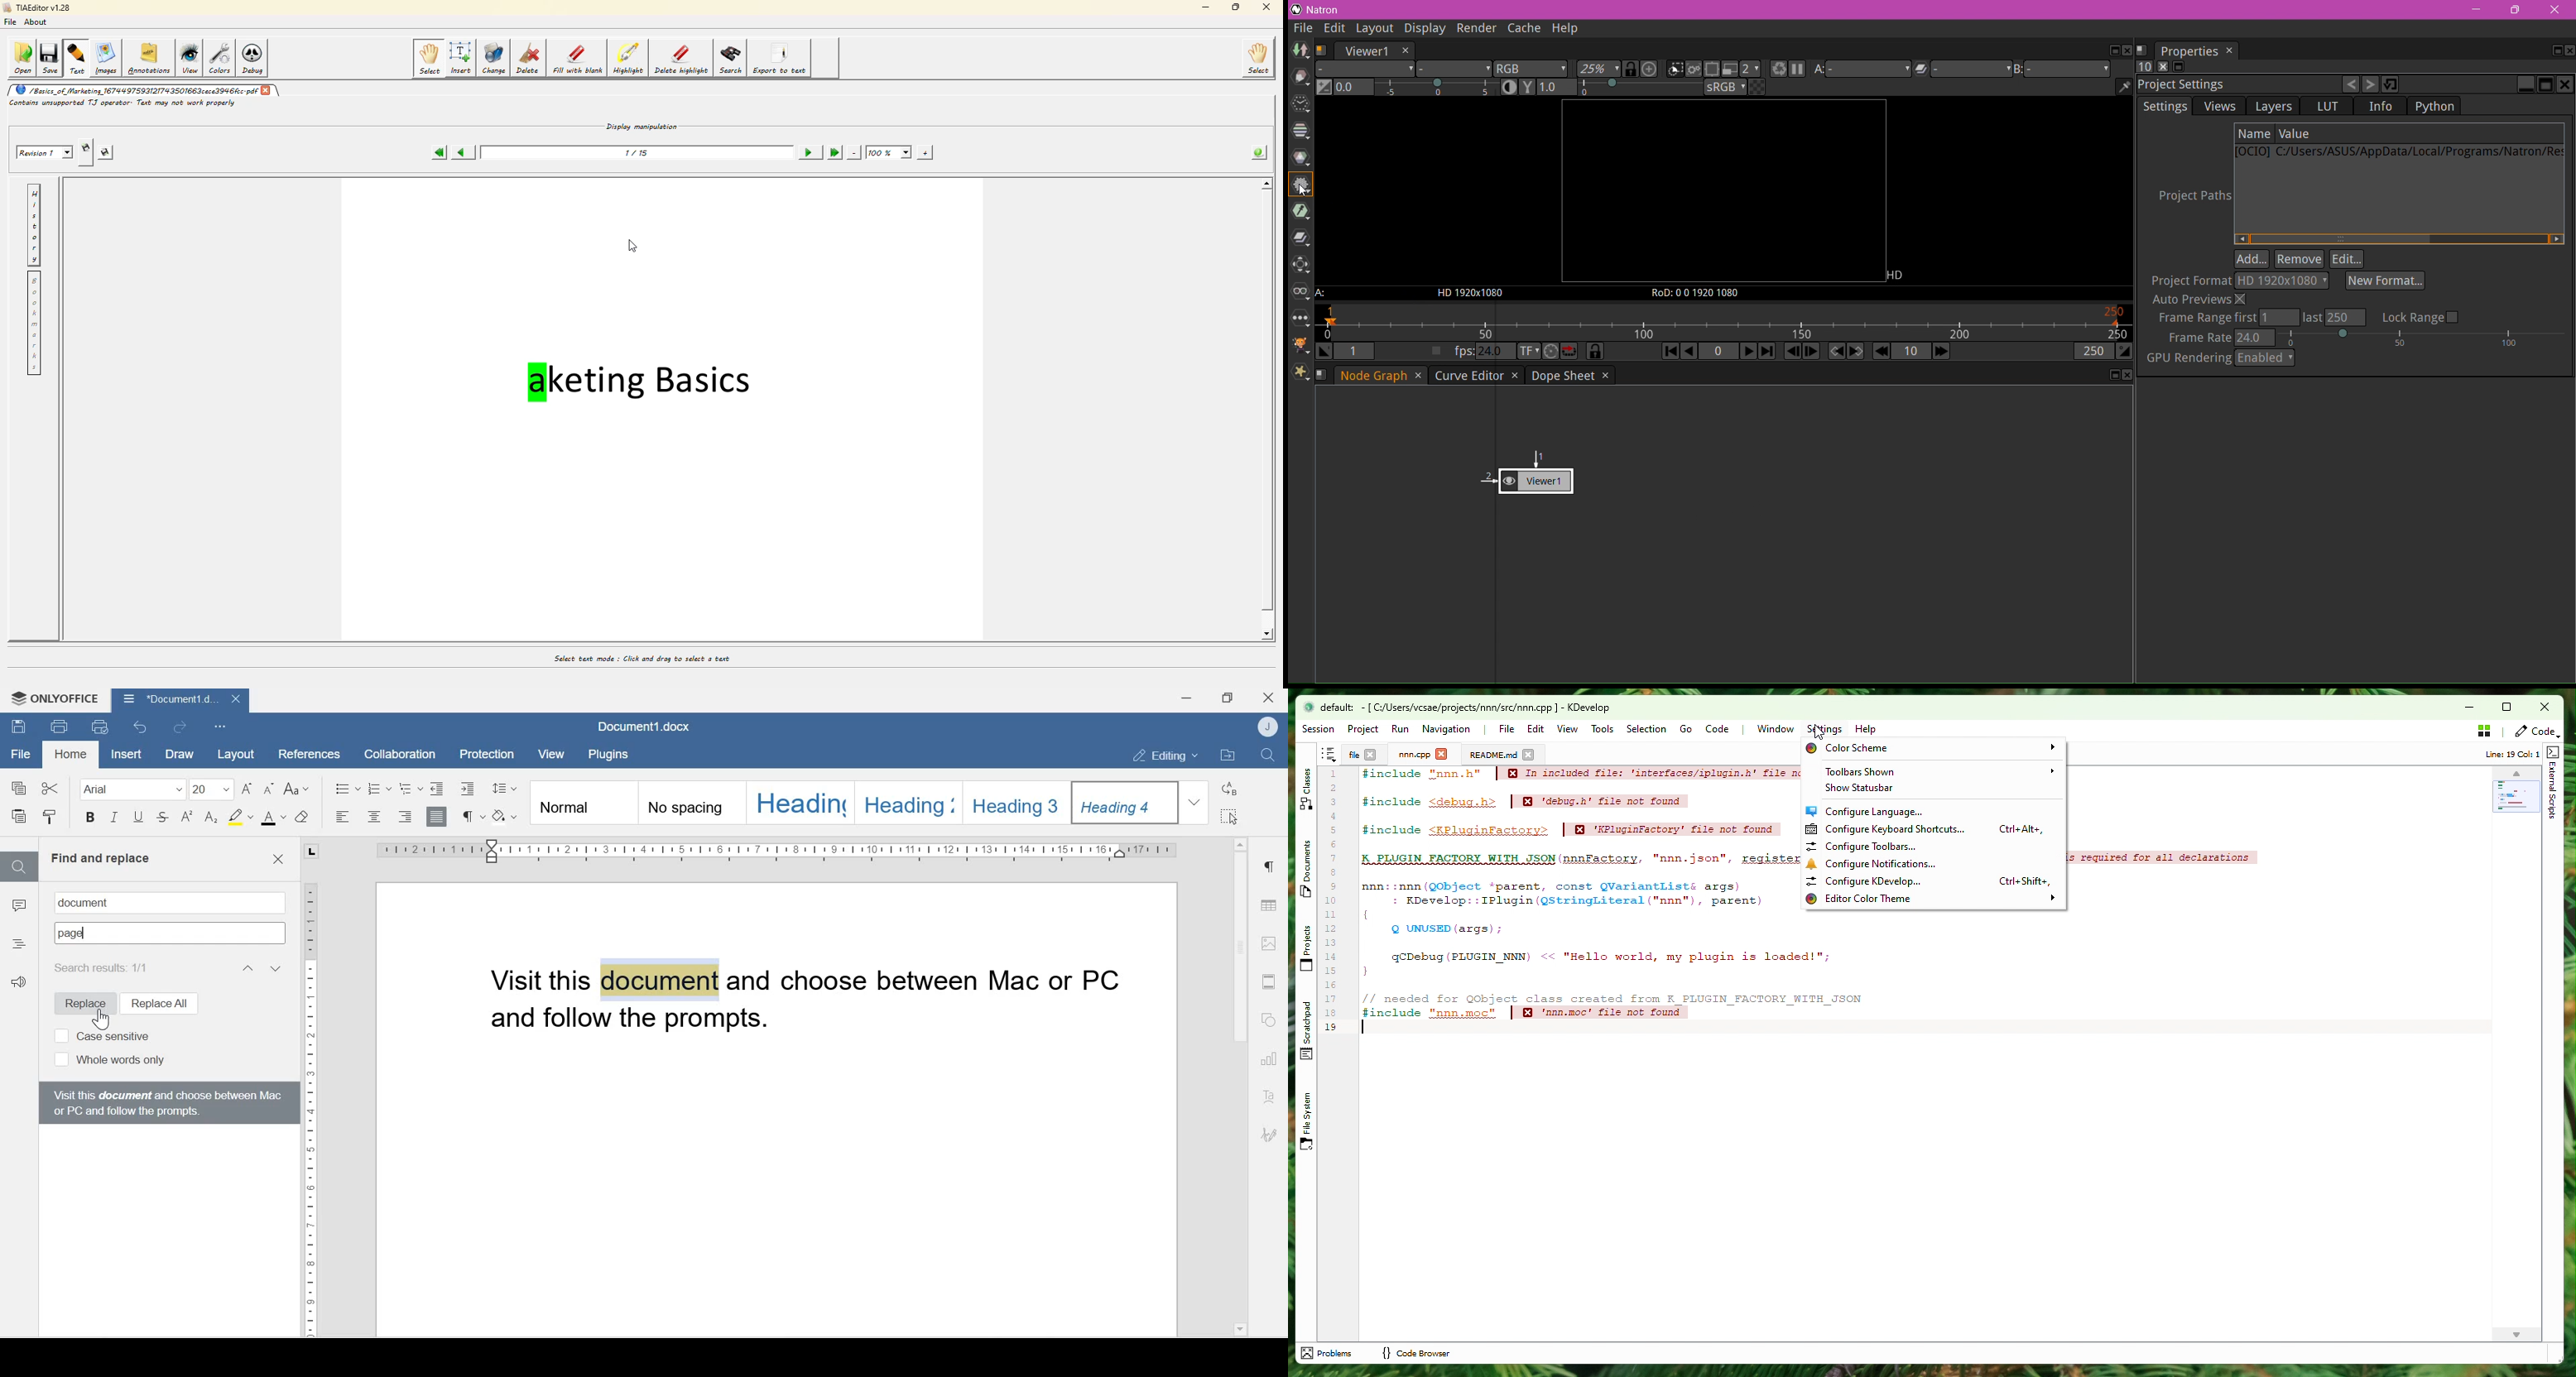  Describe the element at coordinates (1271, 1098) in the screenshot. I see `Text` at that location.